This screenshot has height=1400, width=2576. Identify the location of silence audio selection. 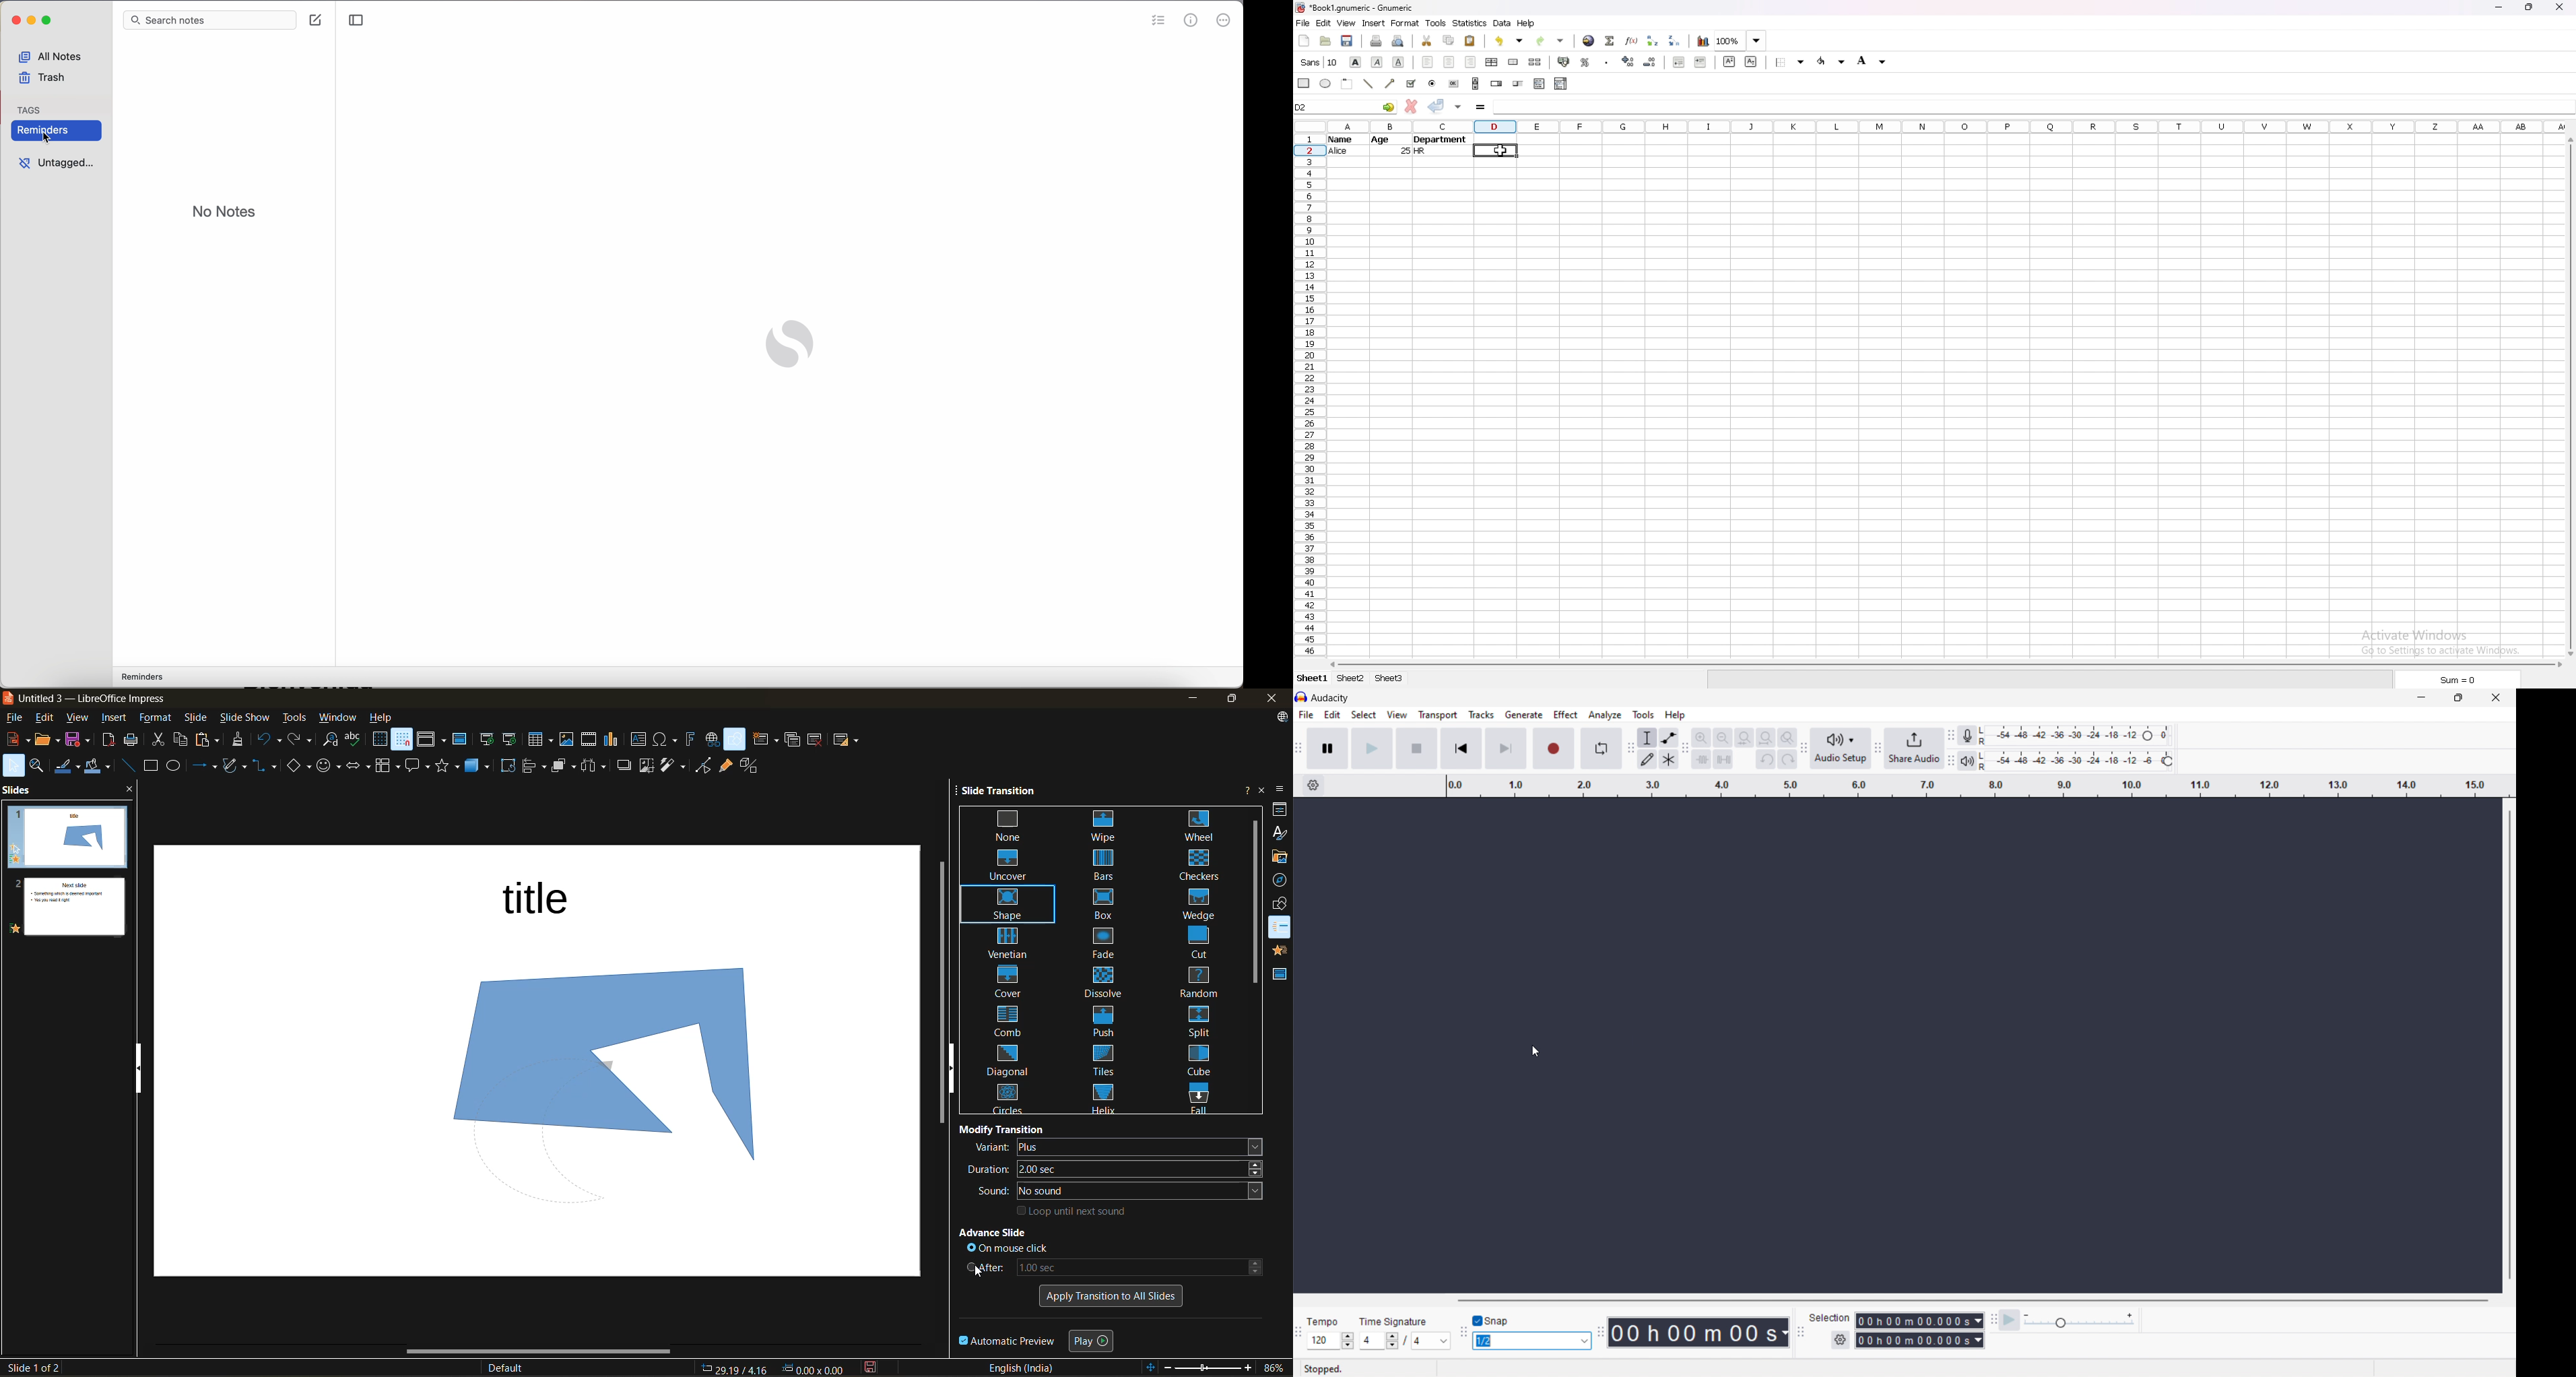
(1723, 760).